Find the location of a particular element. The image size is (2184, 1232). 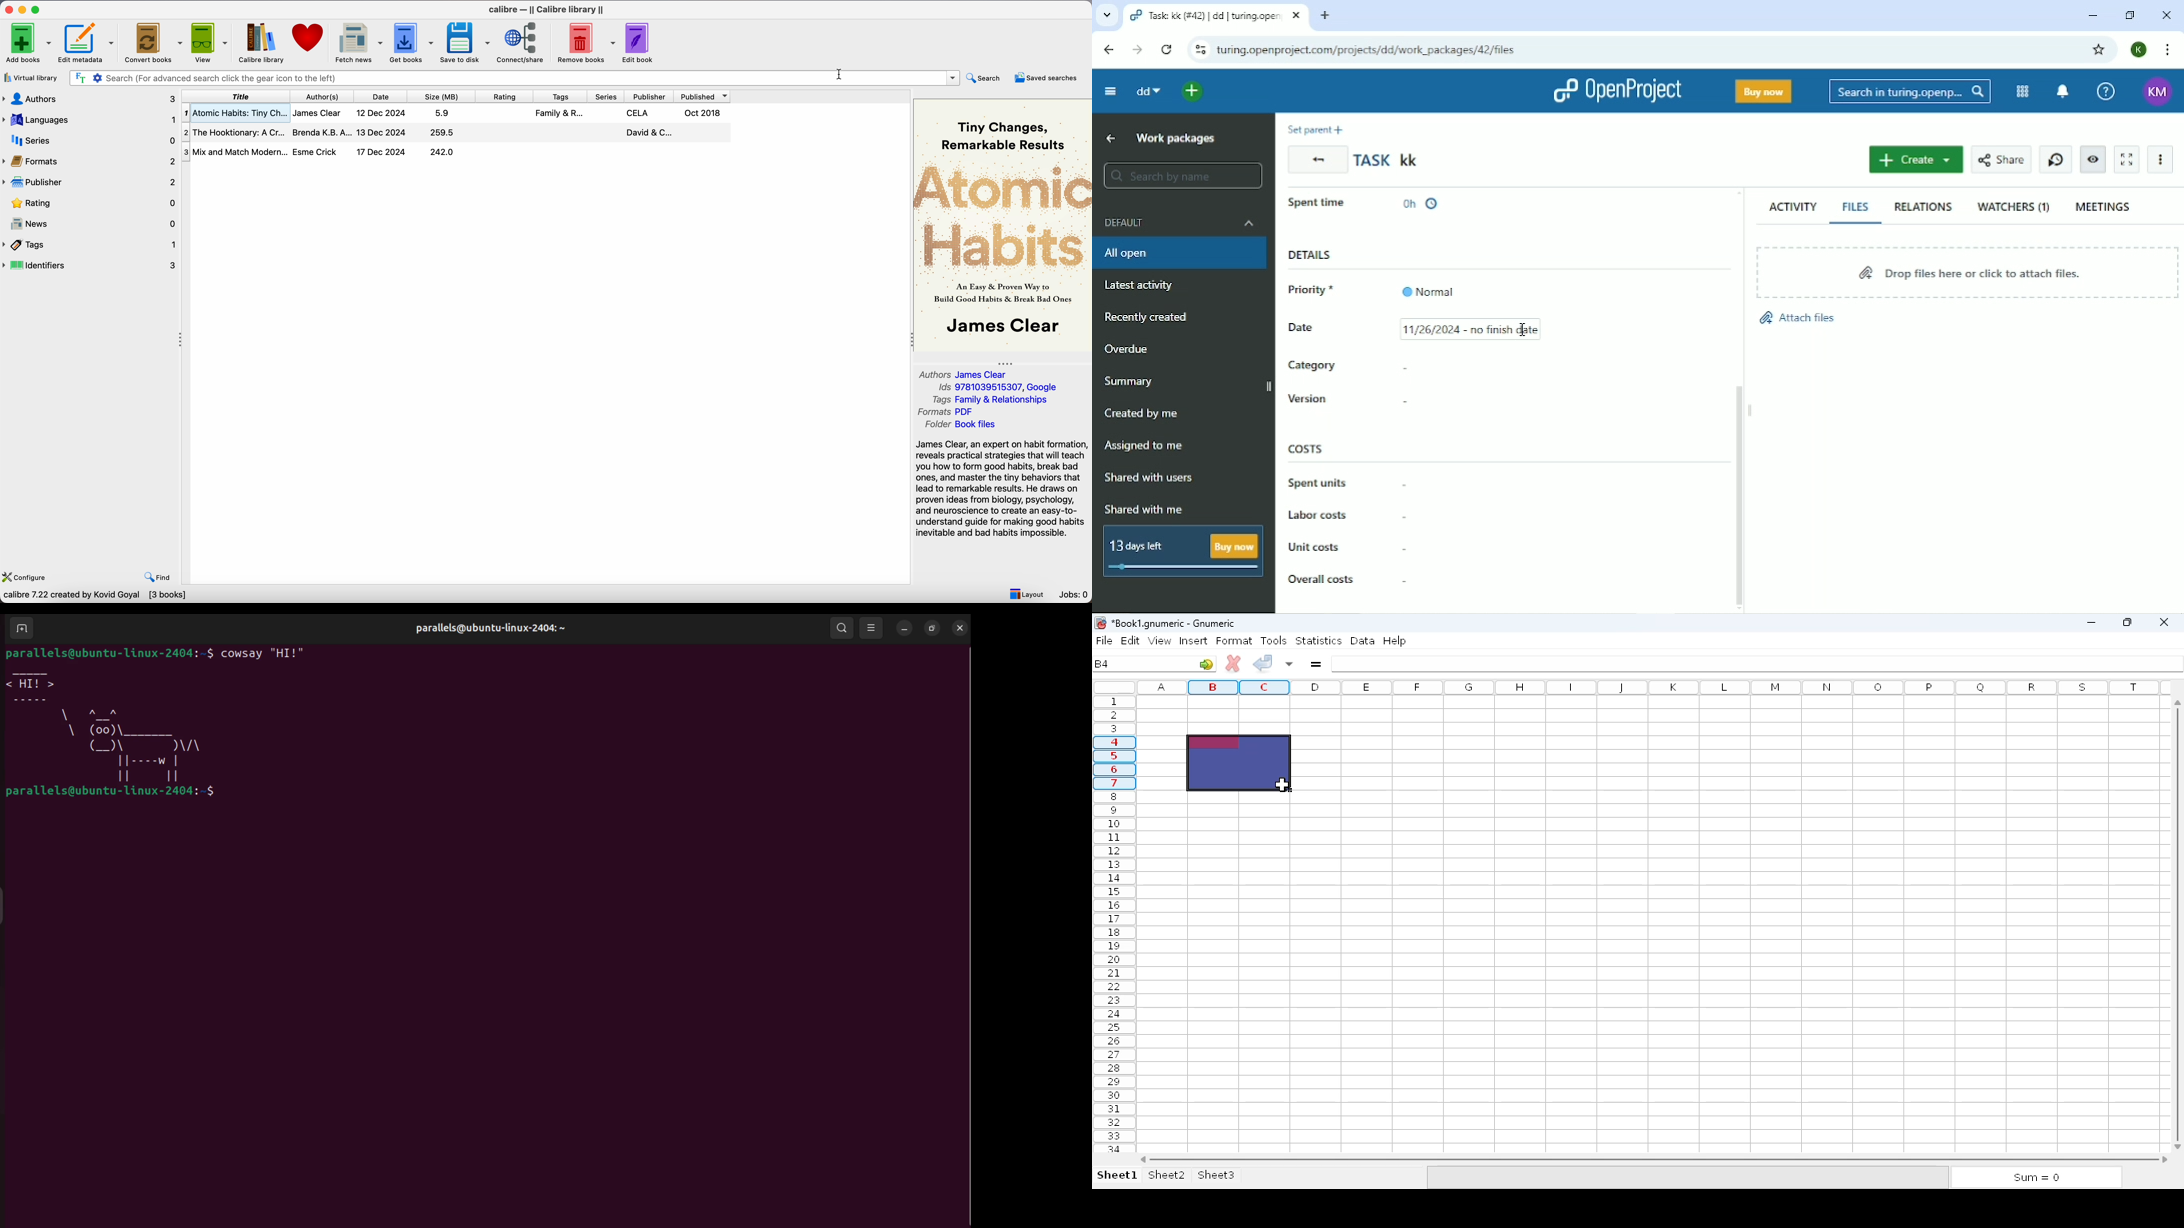

help is located at coordinates (1394, 641).